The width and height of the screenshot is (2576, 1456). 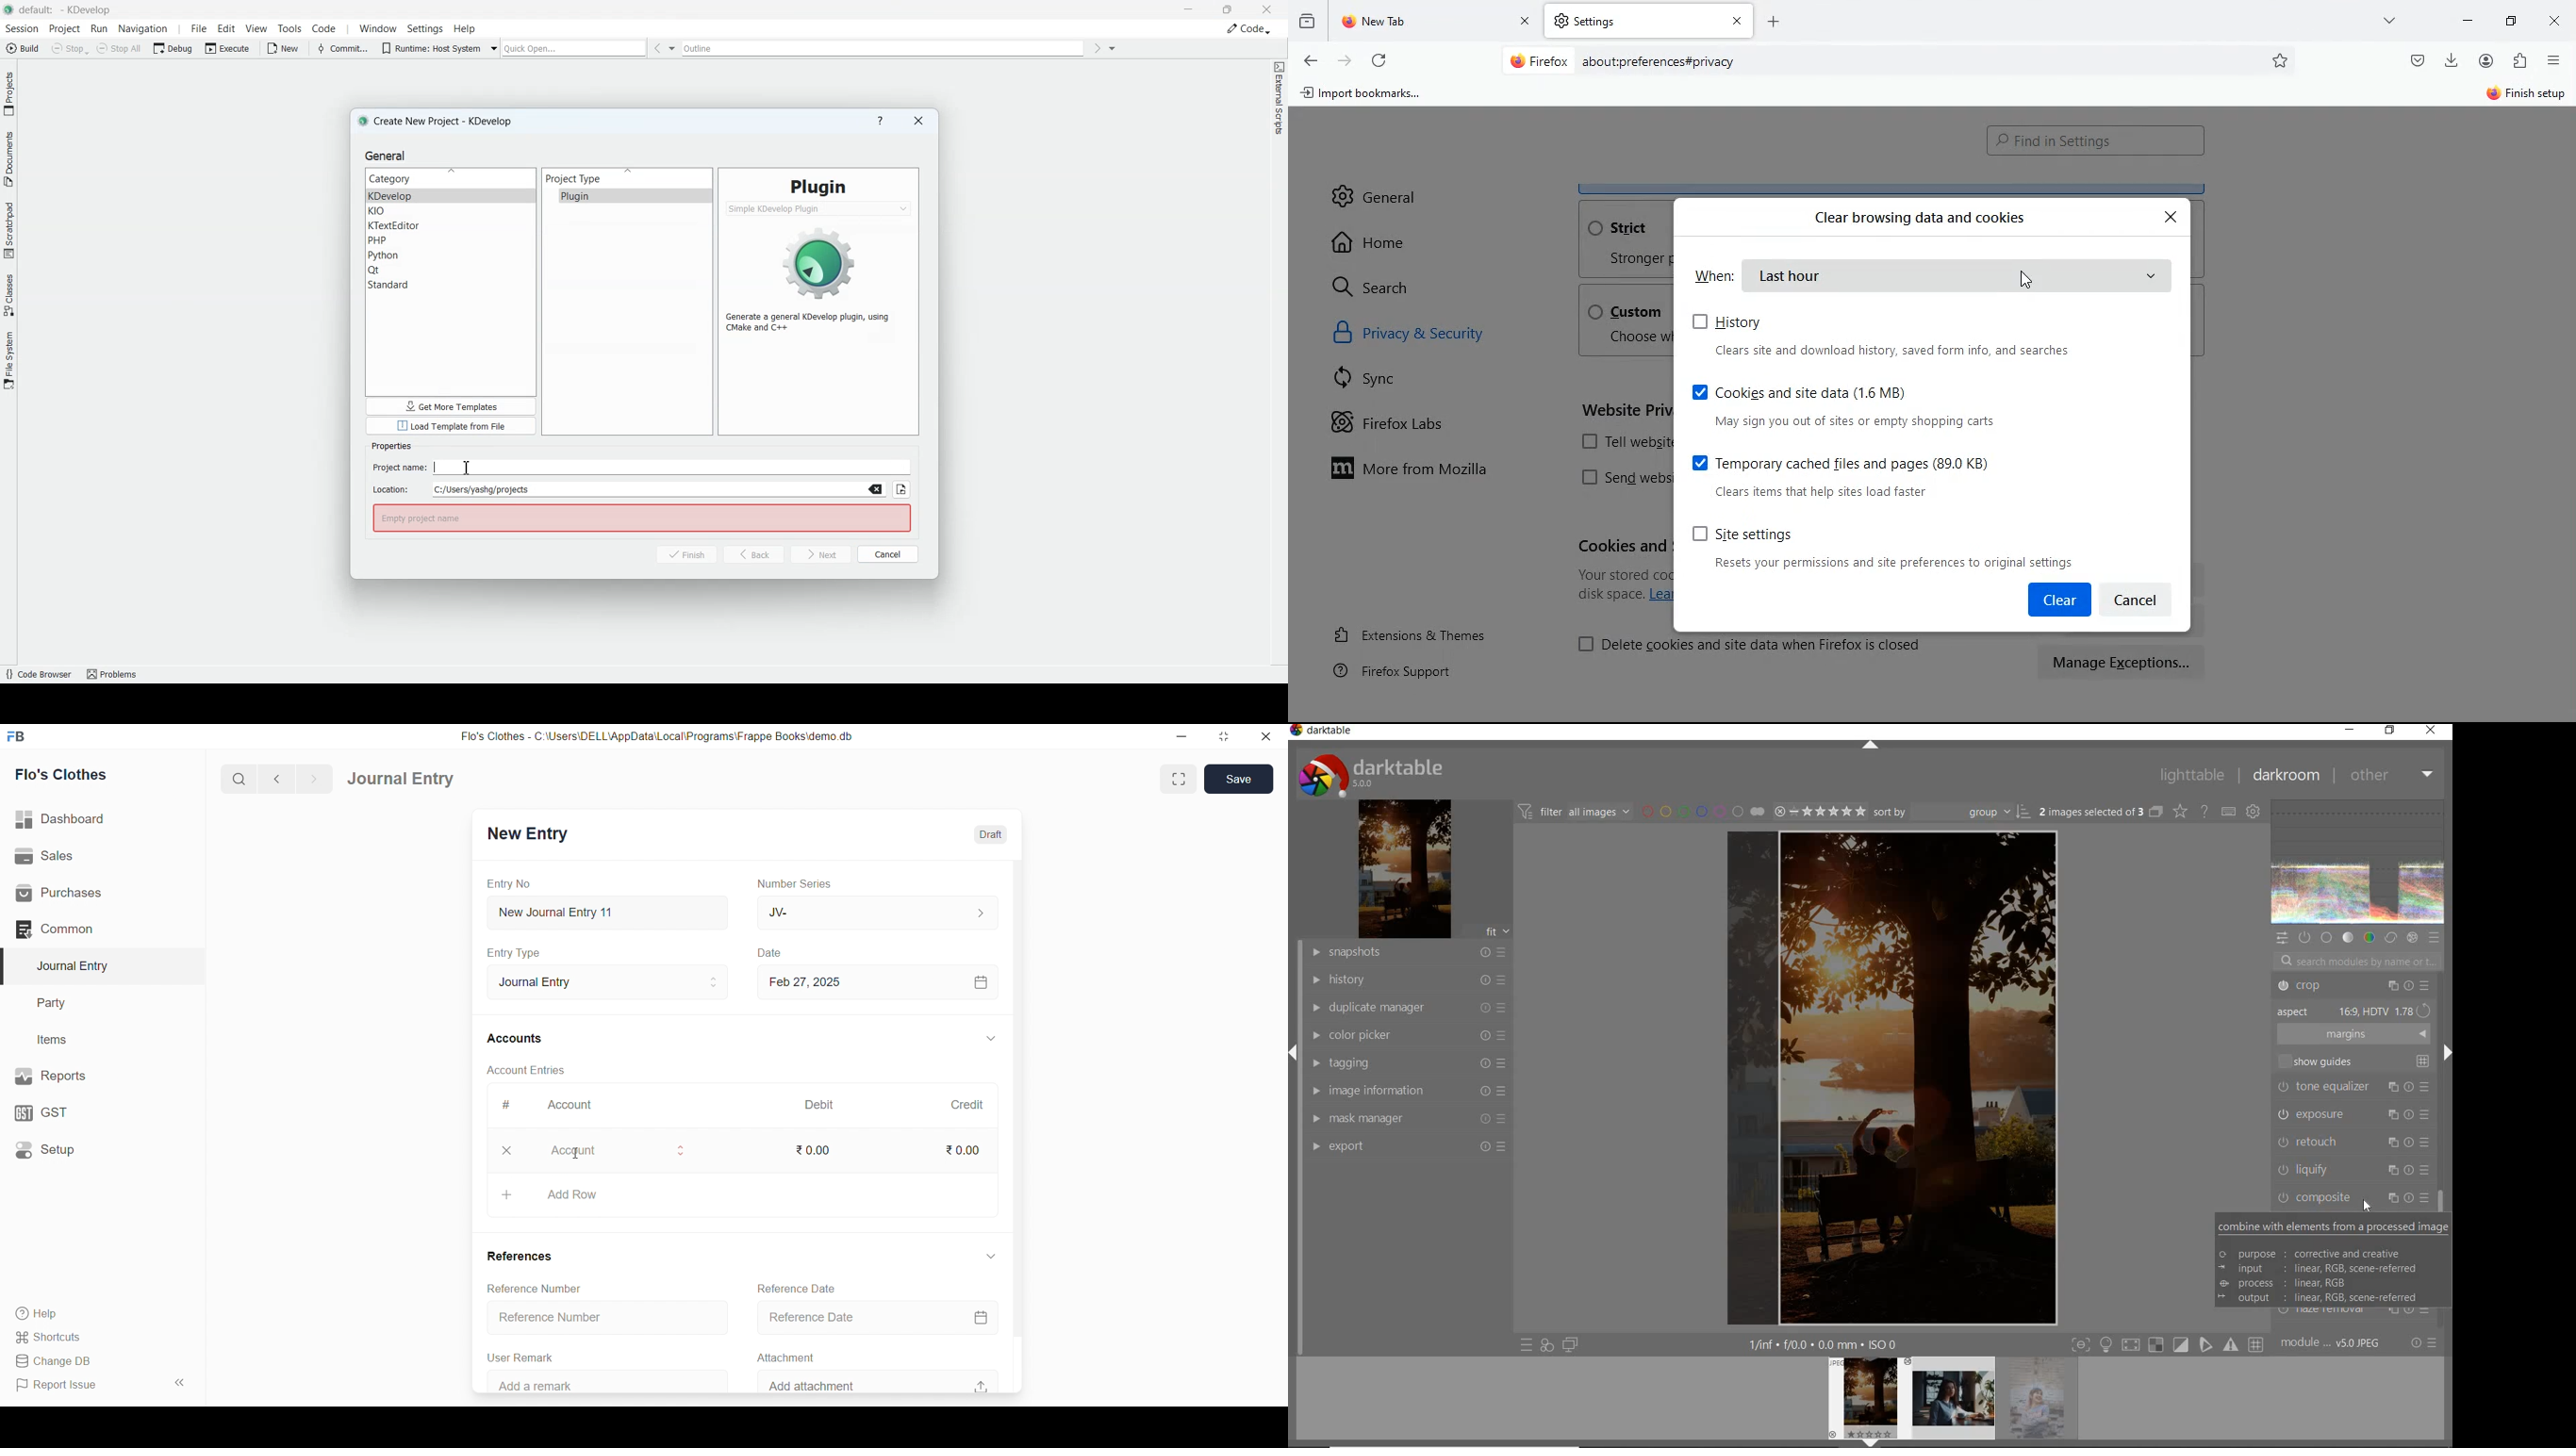 I want to click on Number Series, so click(x=800, y=884).